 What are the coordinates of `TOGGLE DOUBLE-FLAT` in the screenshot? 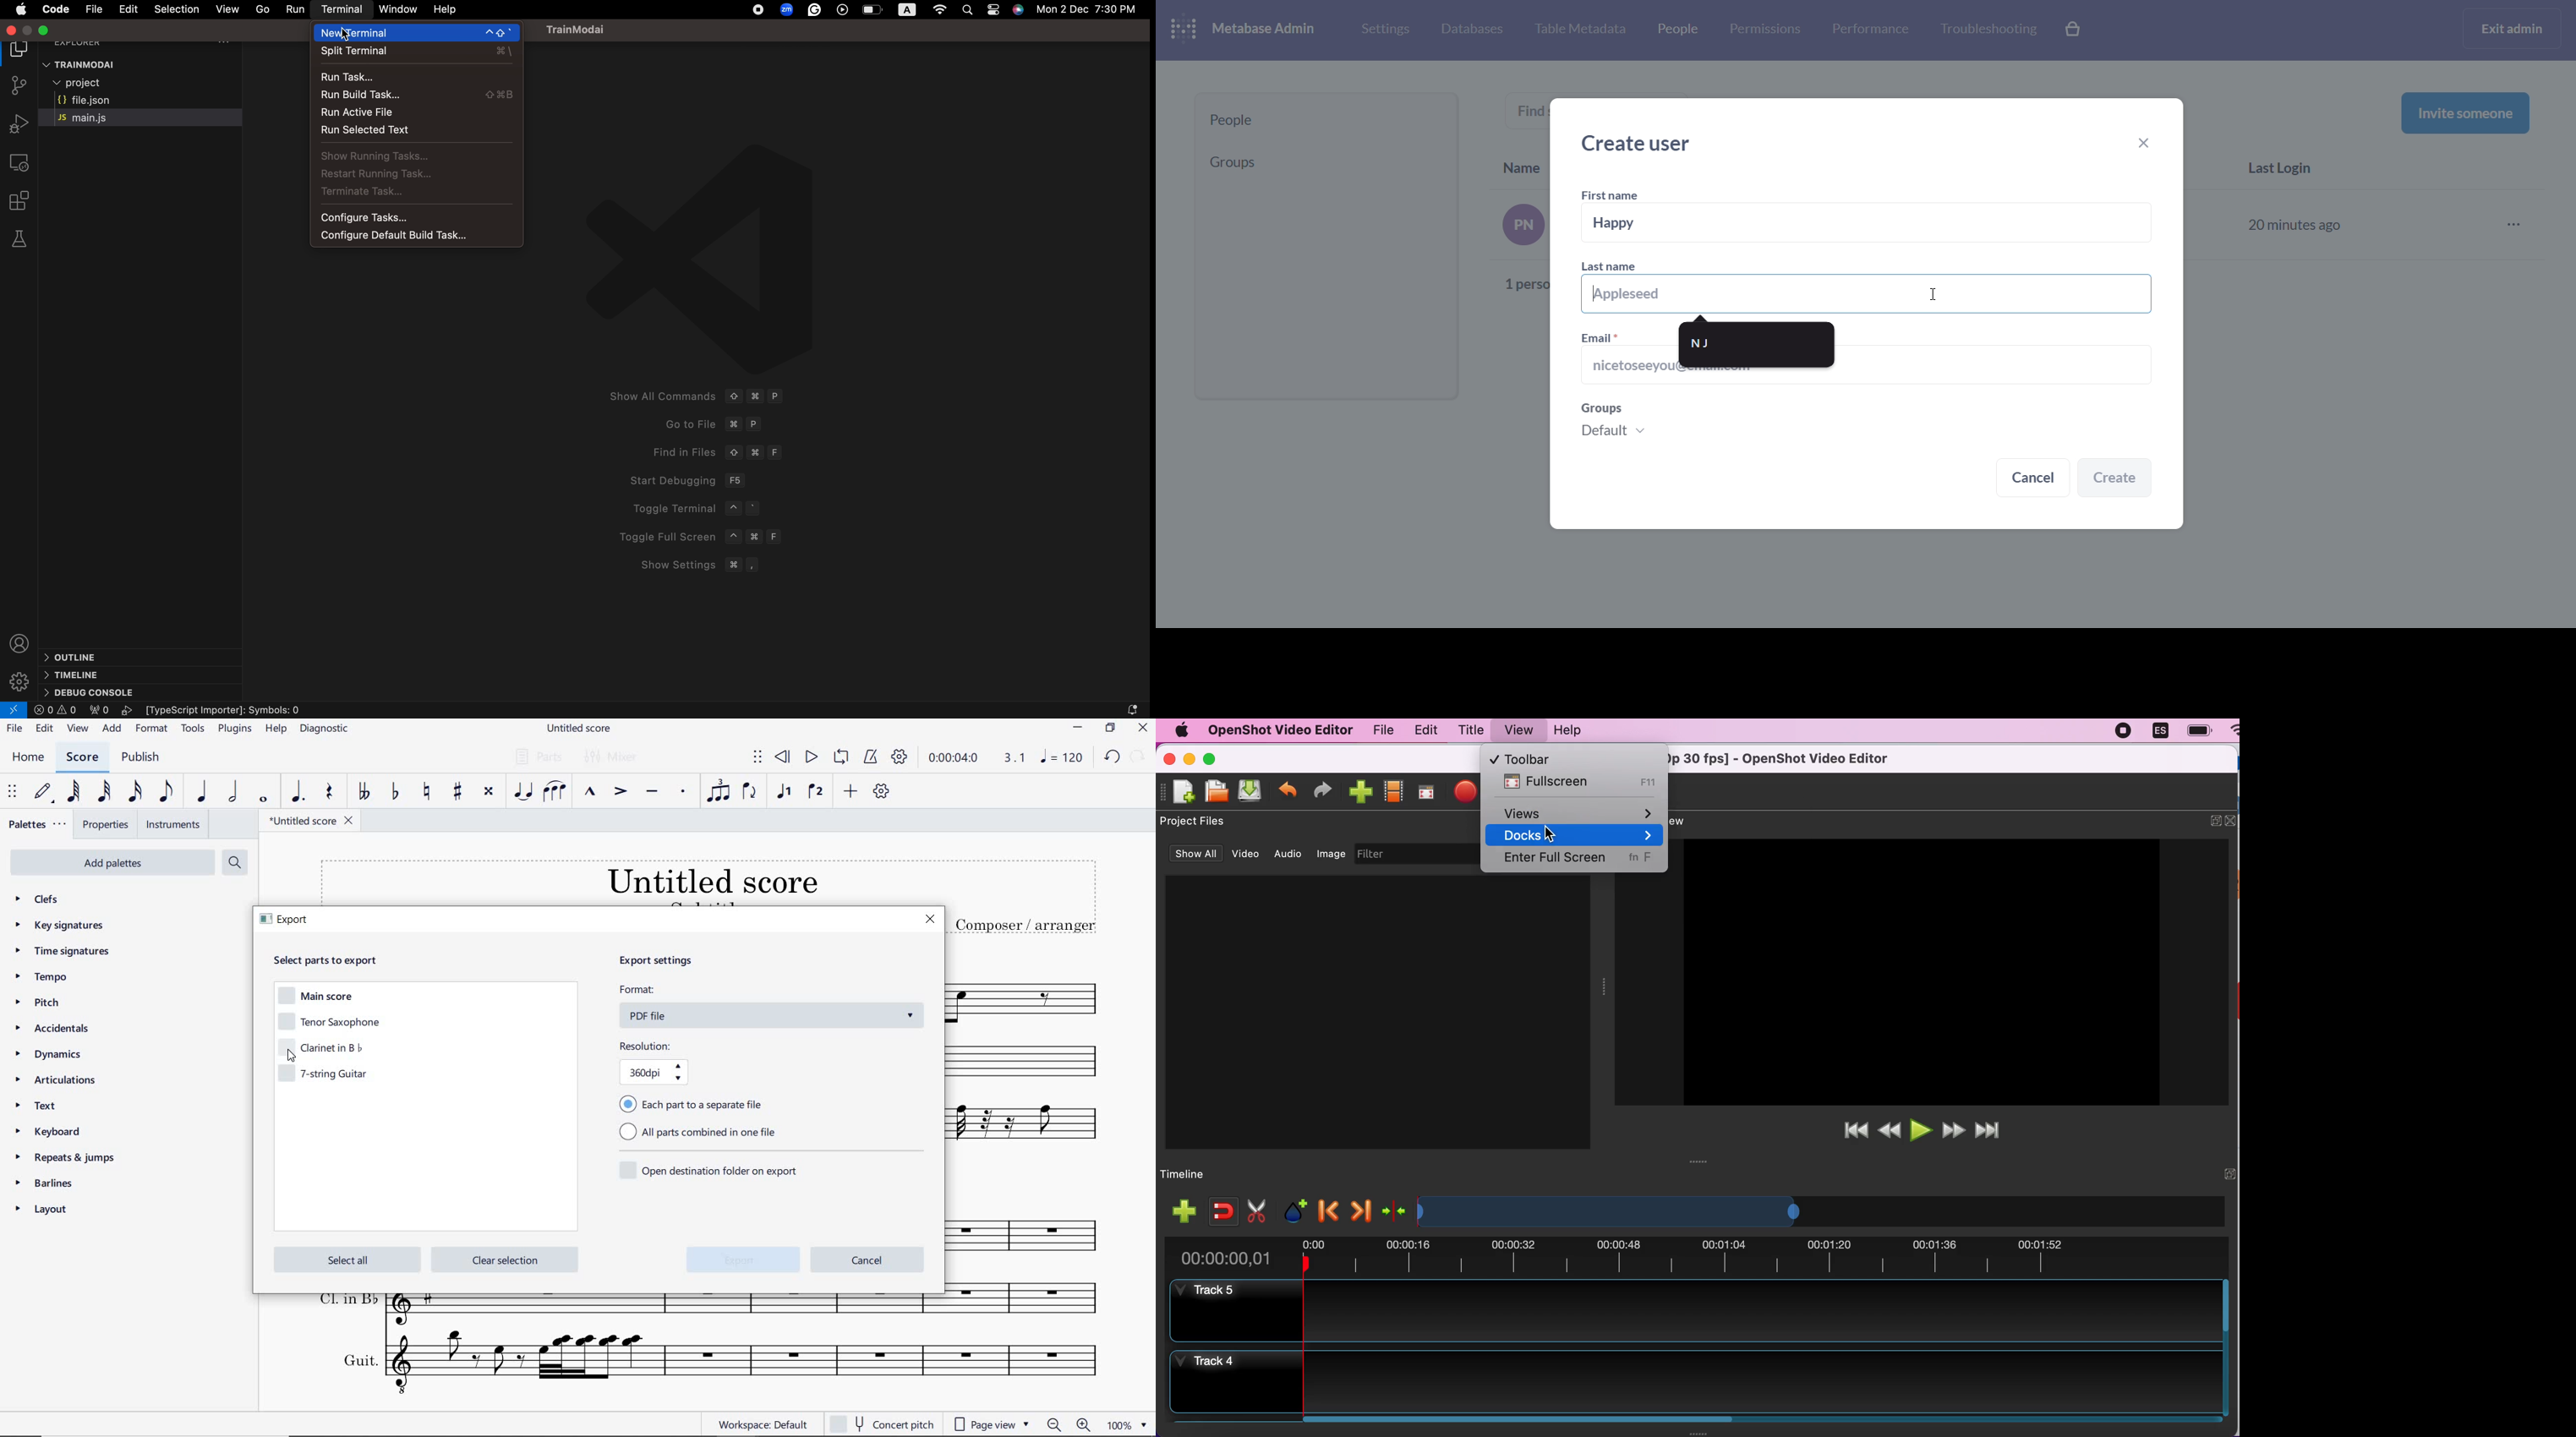 It's located at (364, 792).